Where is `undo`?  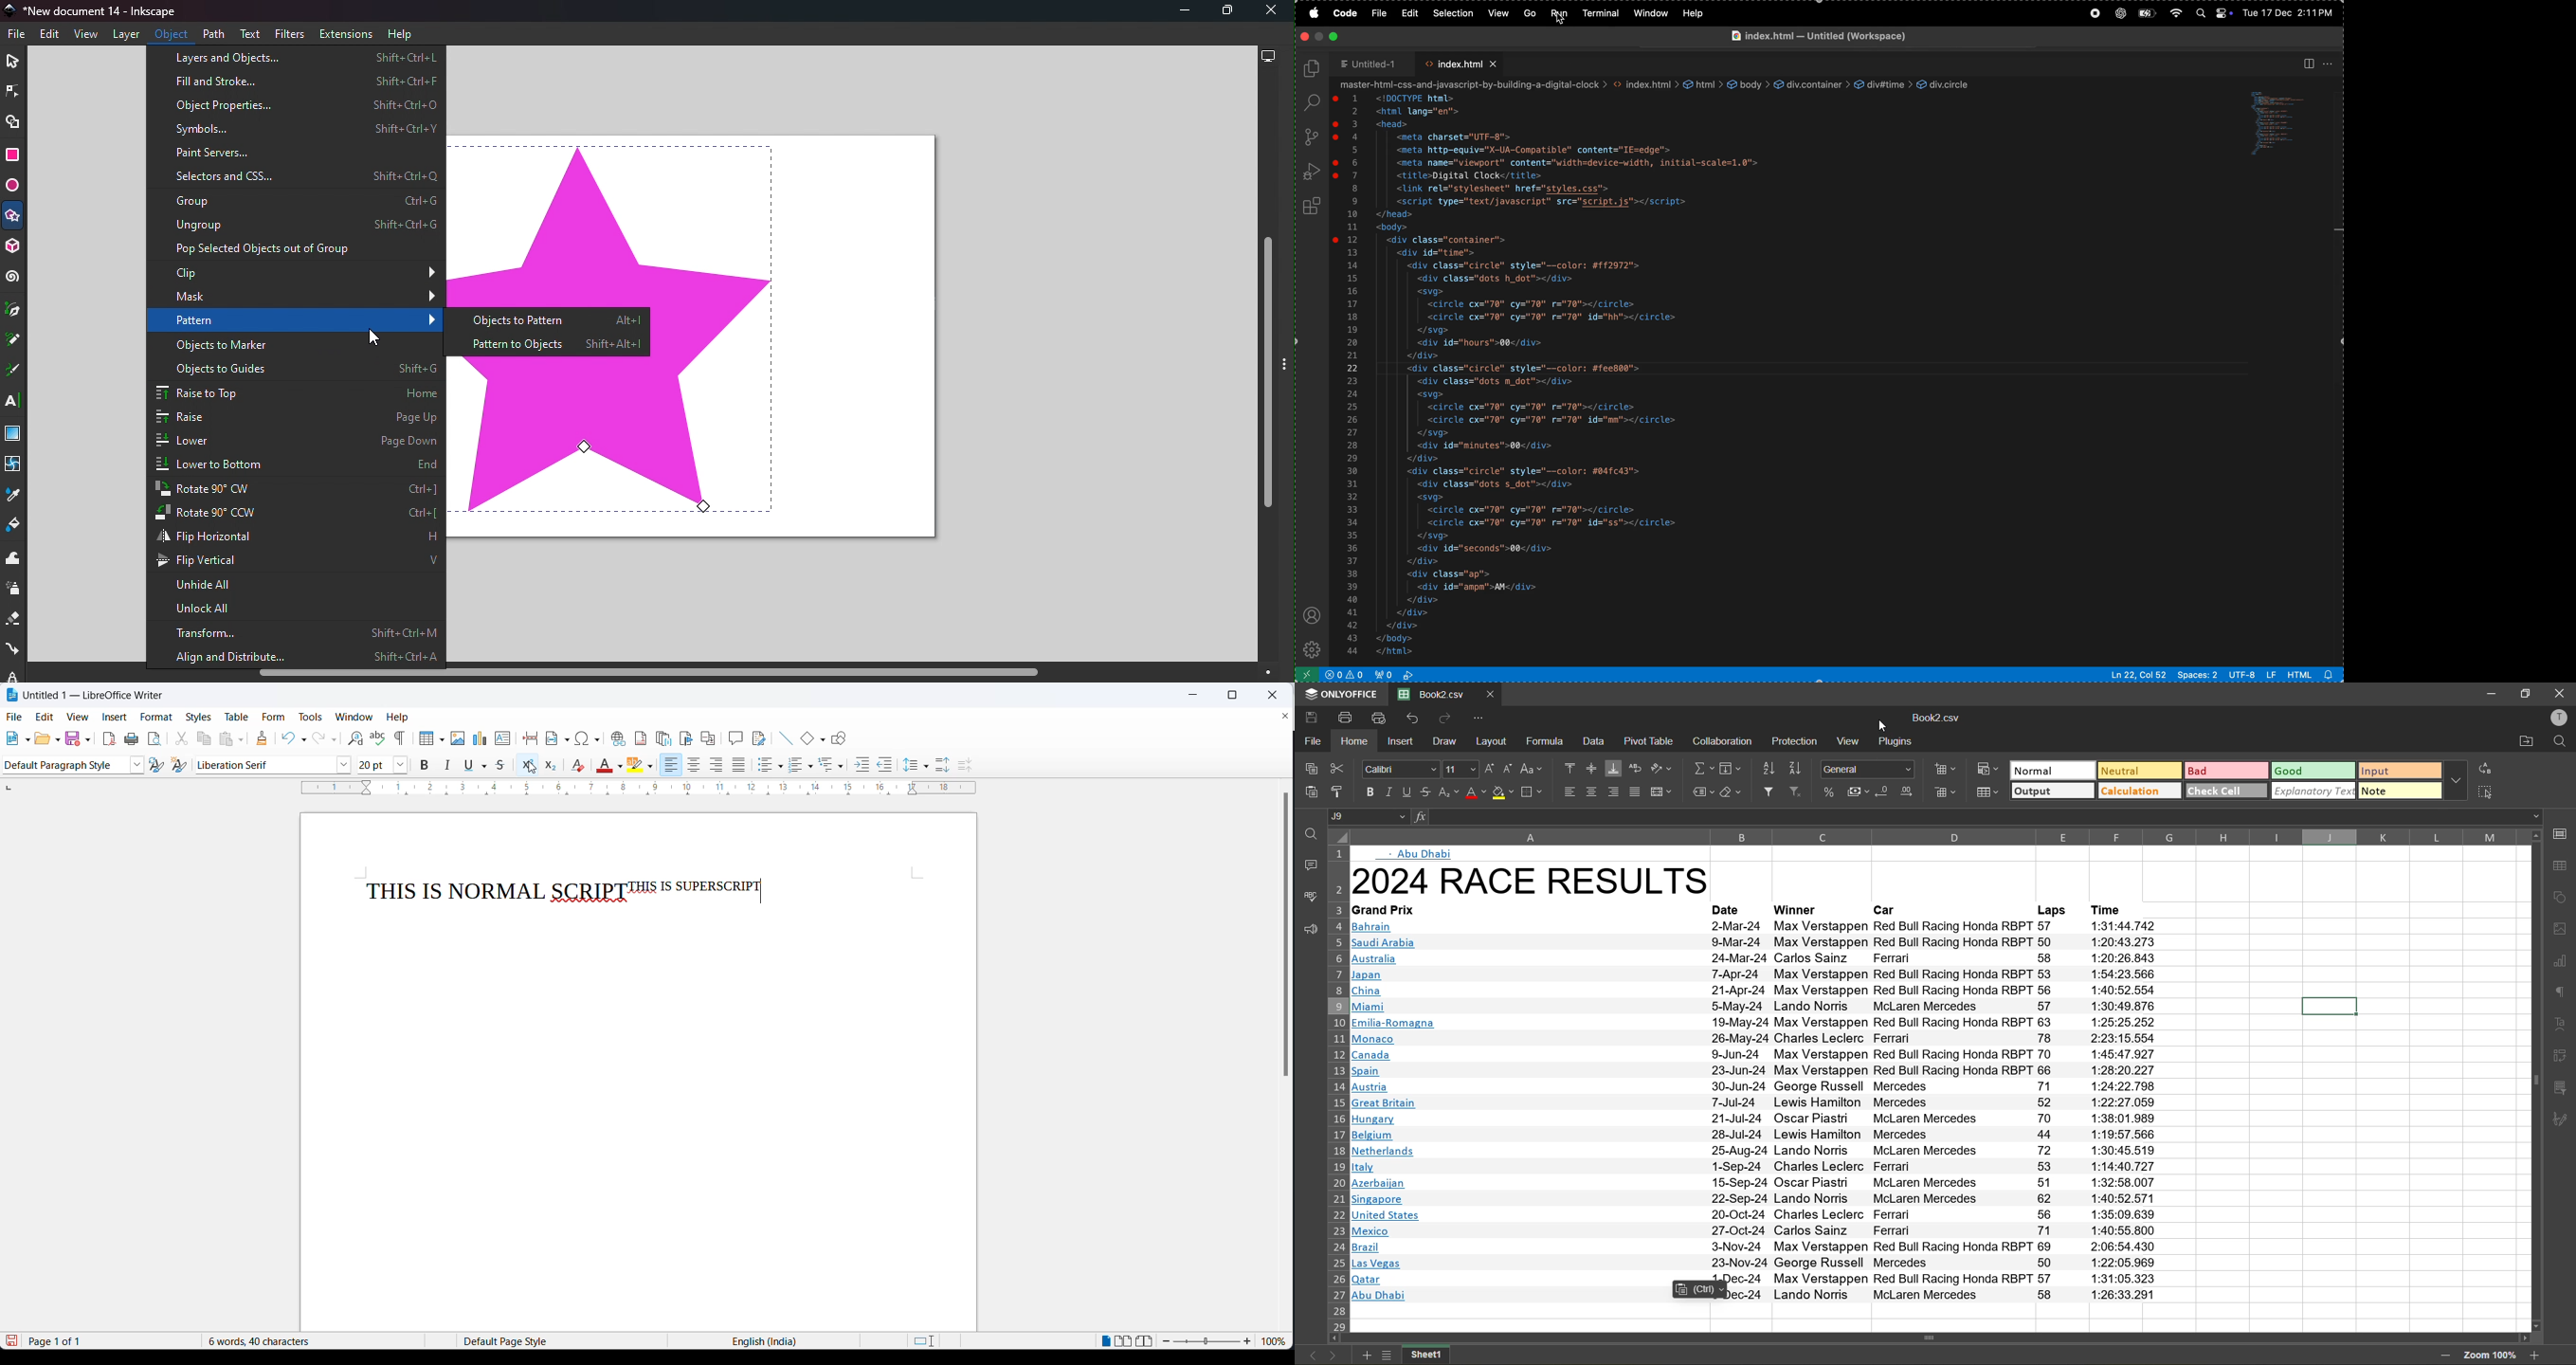 undo is located at coordinates (287, 738).